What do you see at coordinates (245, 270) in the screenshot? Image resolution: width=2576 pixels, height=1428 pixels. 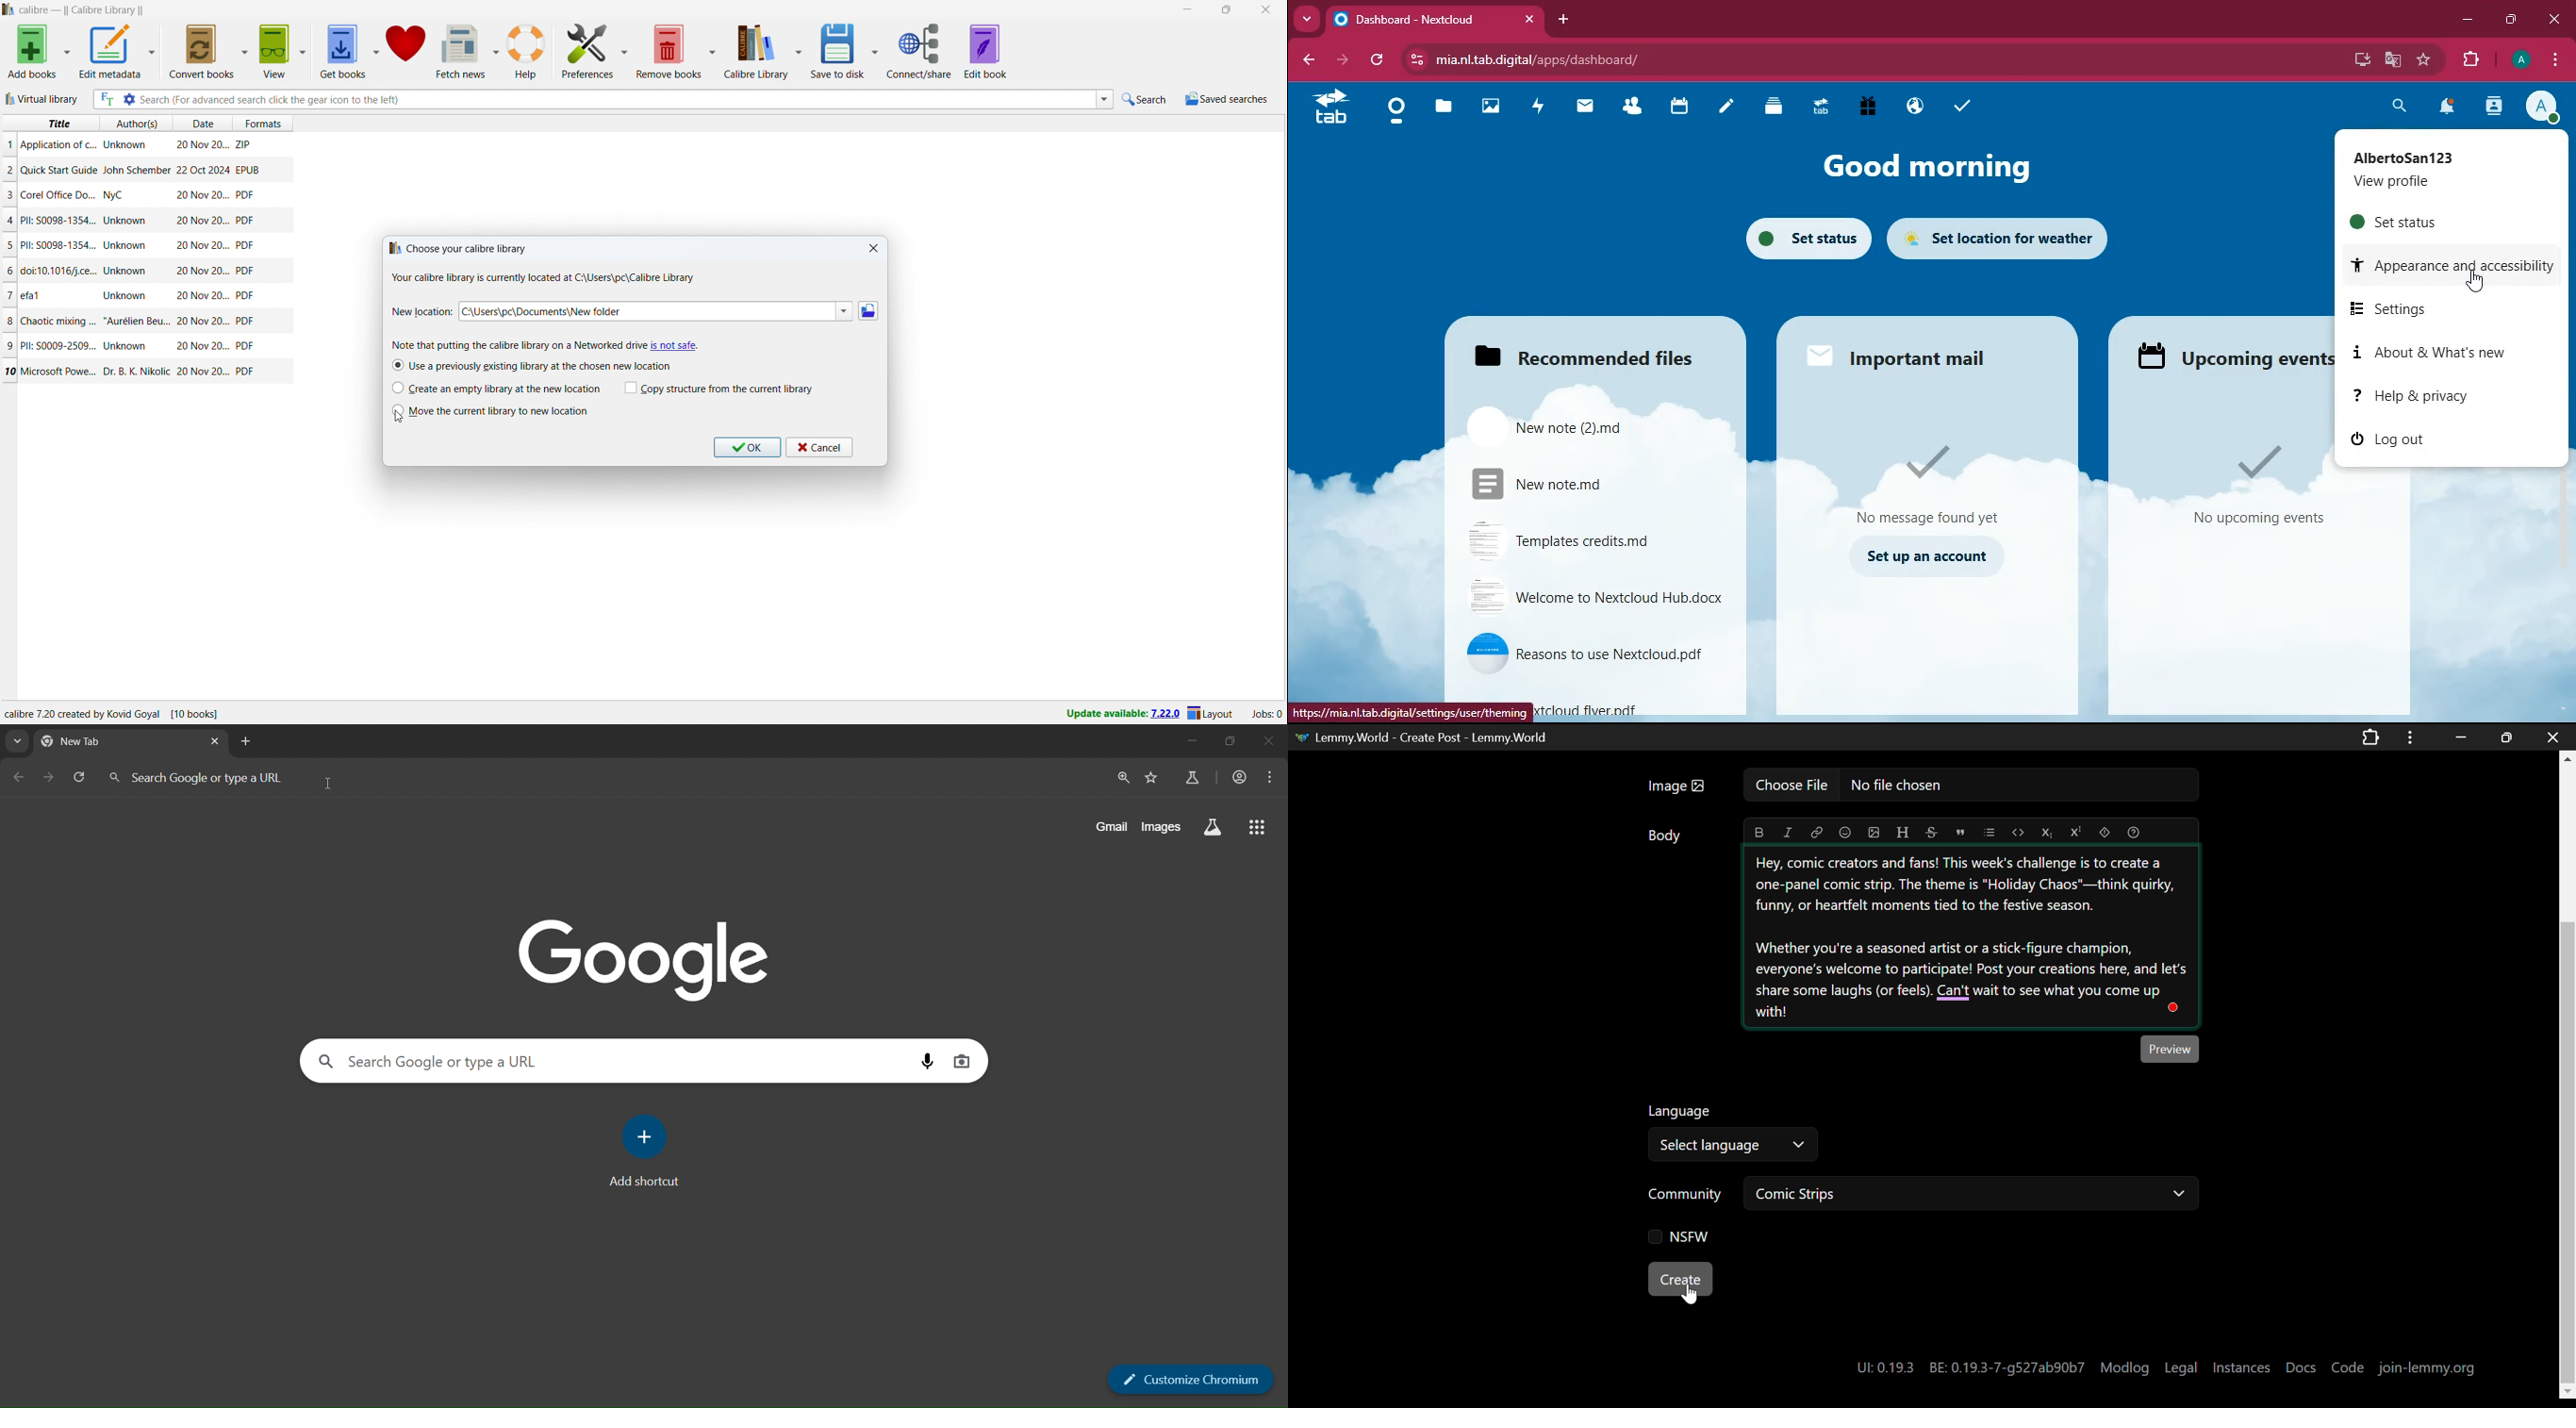 I see `PDF` at bounding box center [245, 270].